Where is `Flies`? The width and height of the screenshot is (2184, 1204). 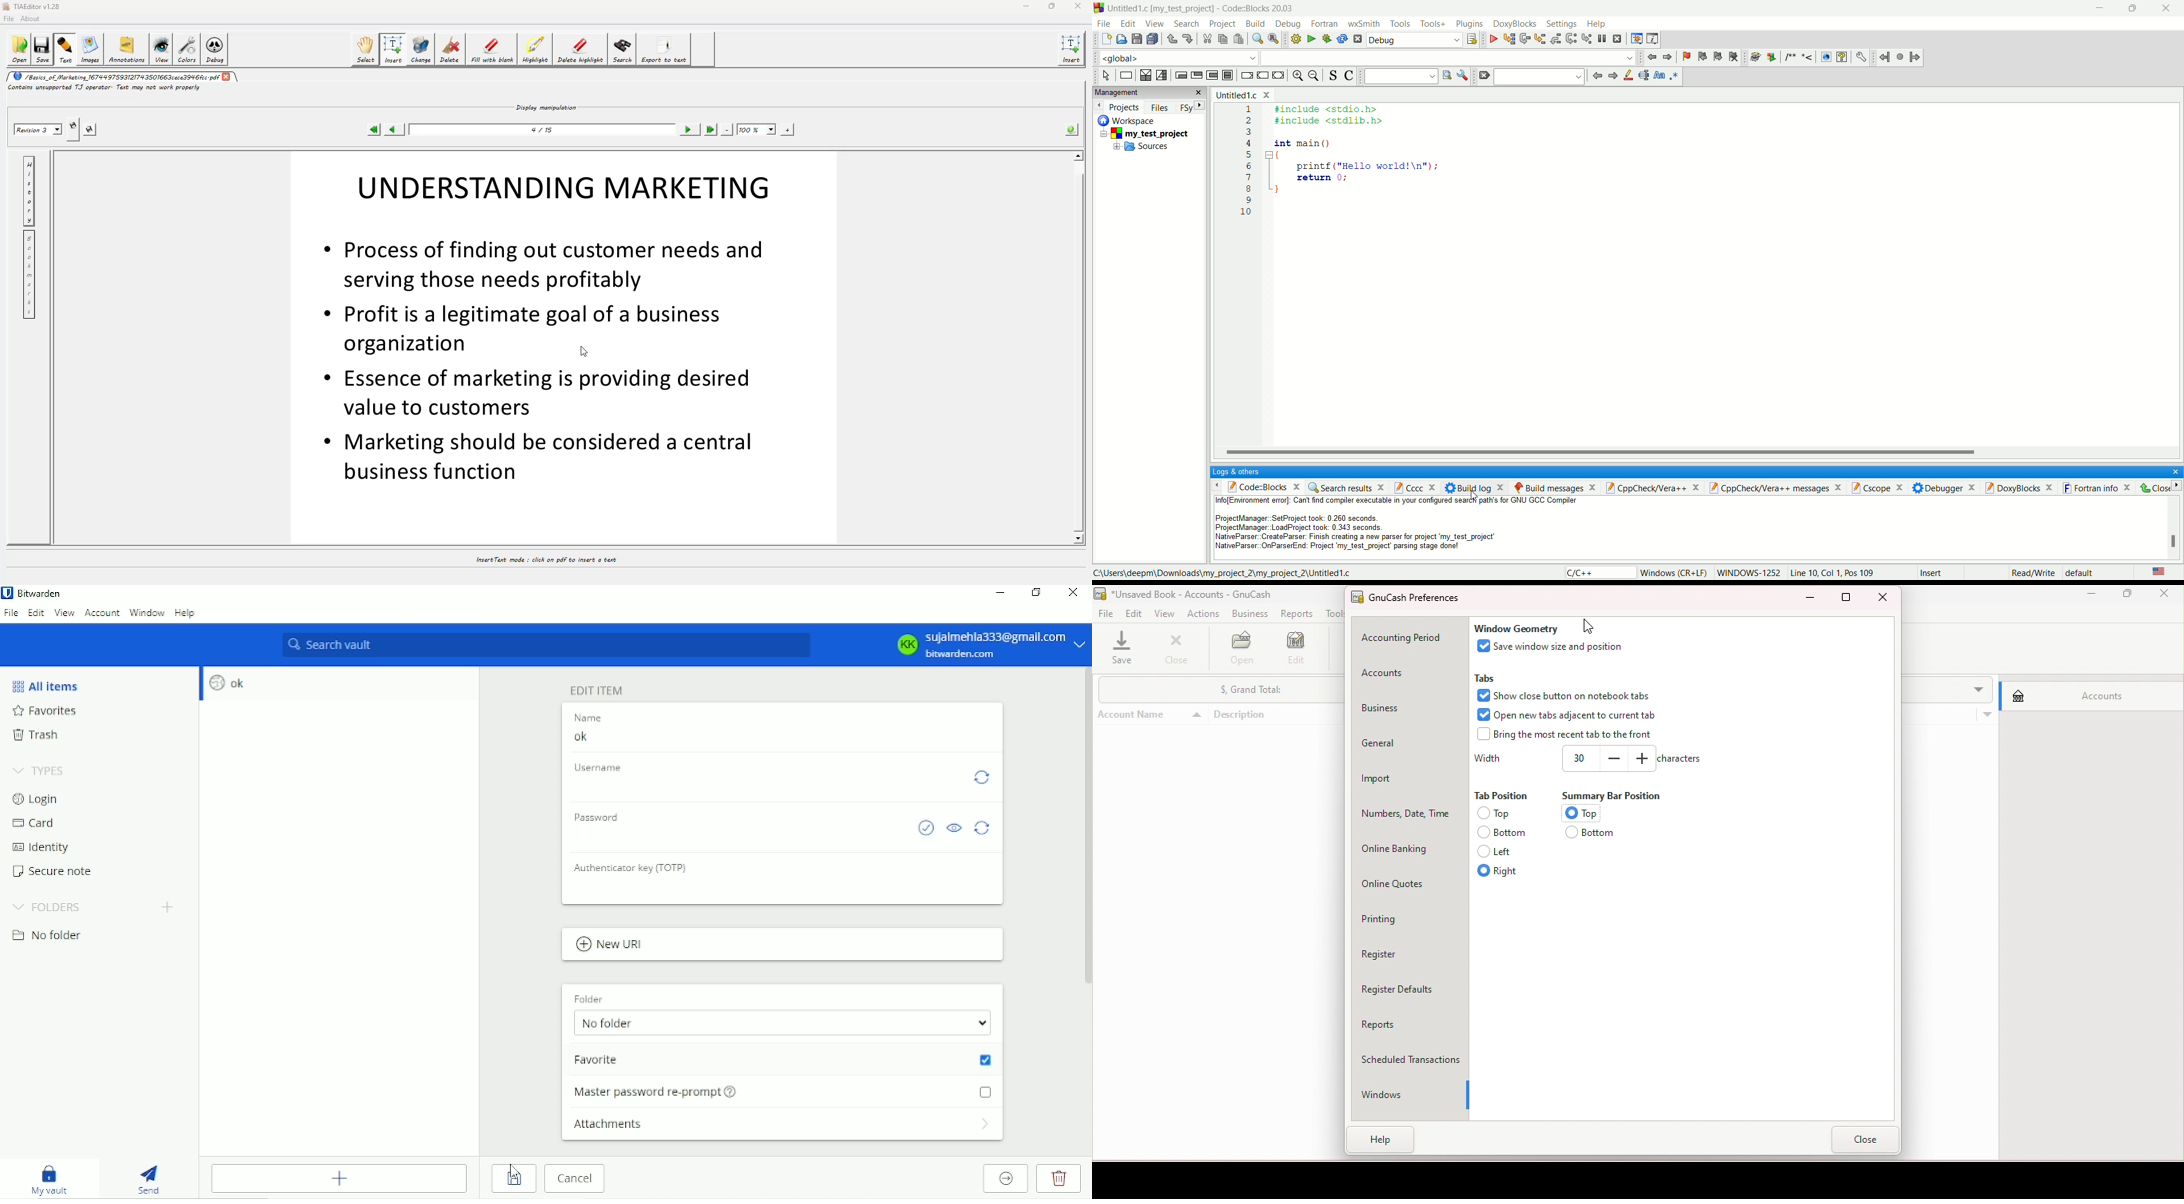
Flies is located at coordinates (1160, 106).